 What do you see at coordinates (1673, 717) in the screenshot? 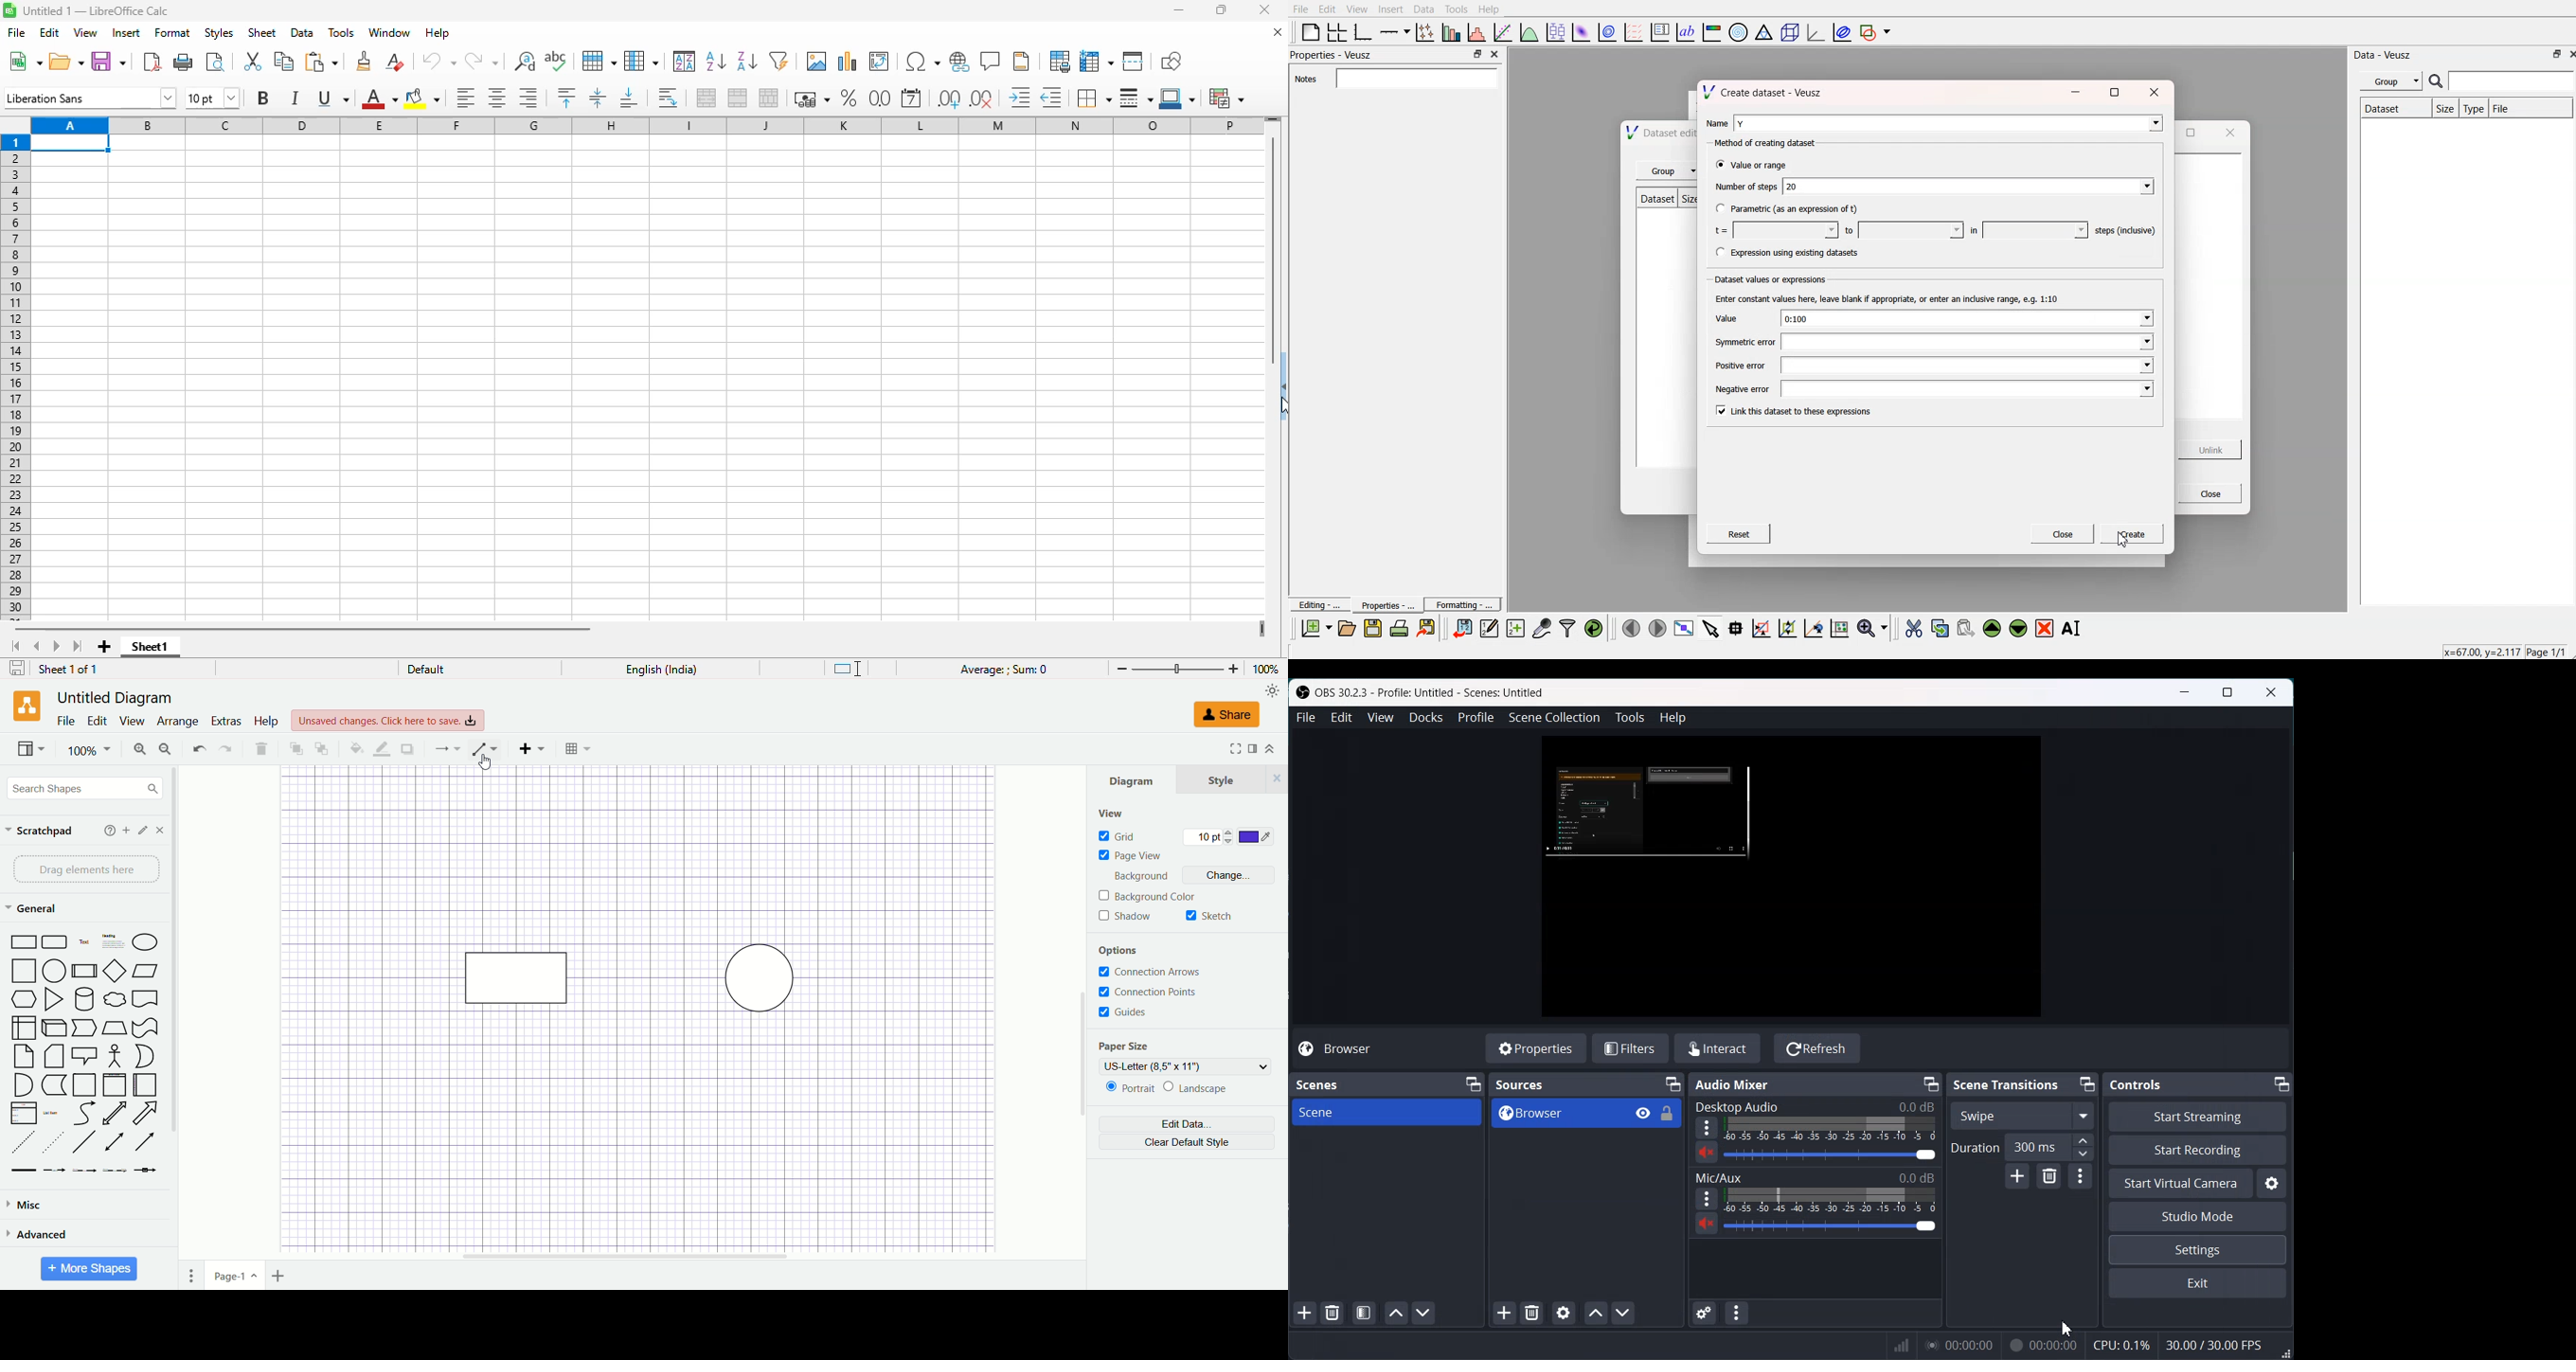
I see `Help` at bounding box center [1673, 717].